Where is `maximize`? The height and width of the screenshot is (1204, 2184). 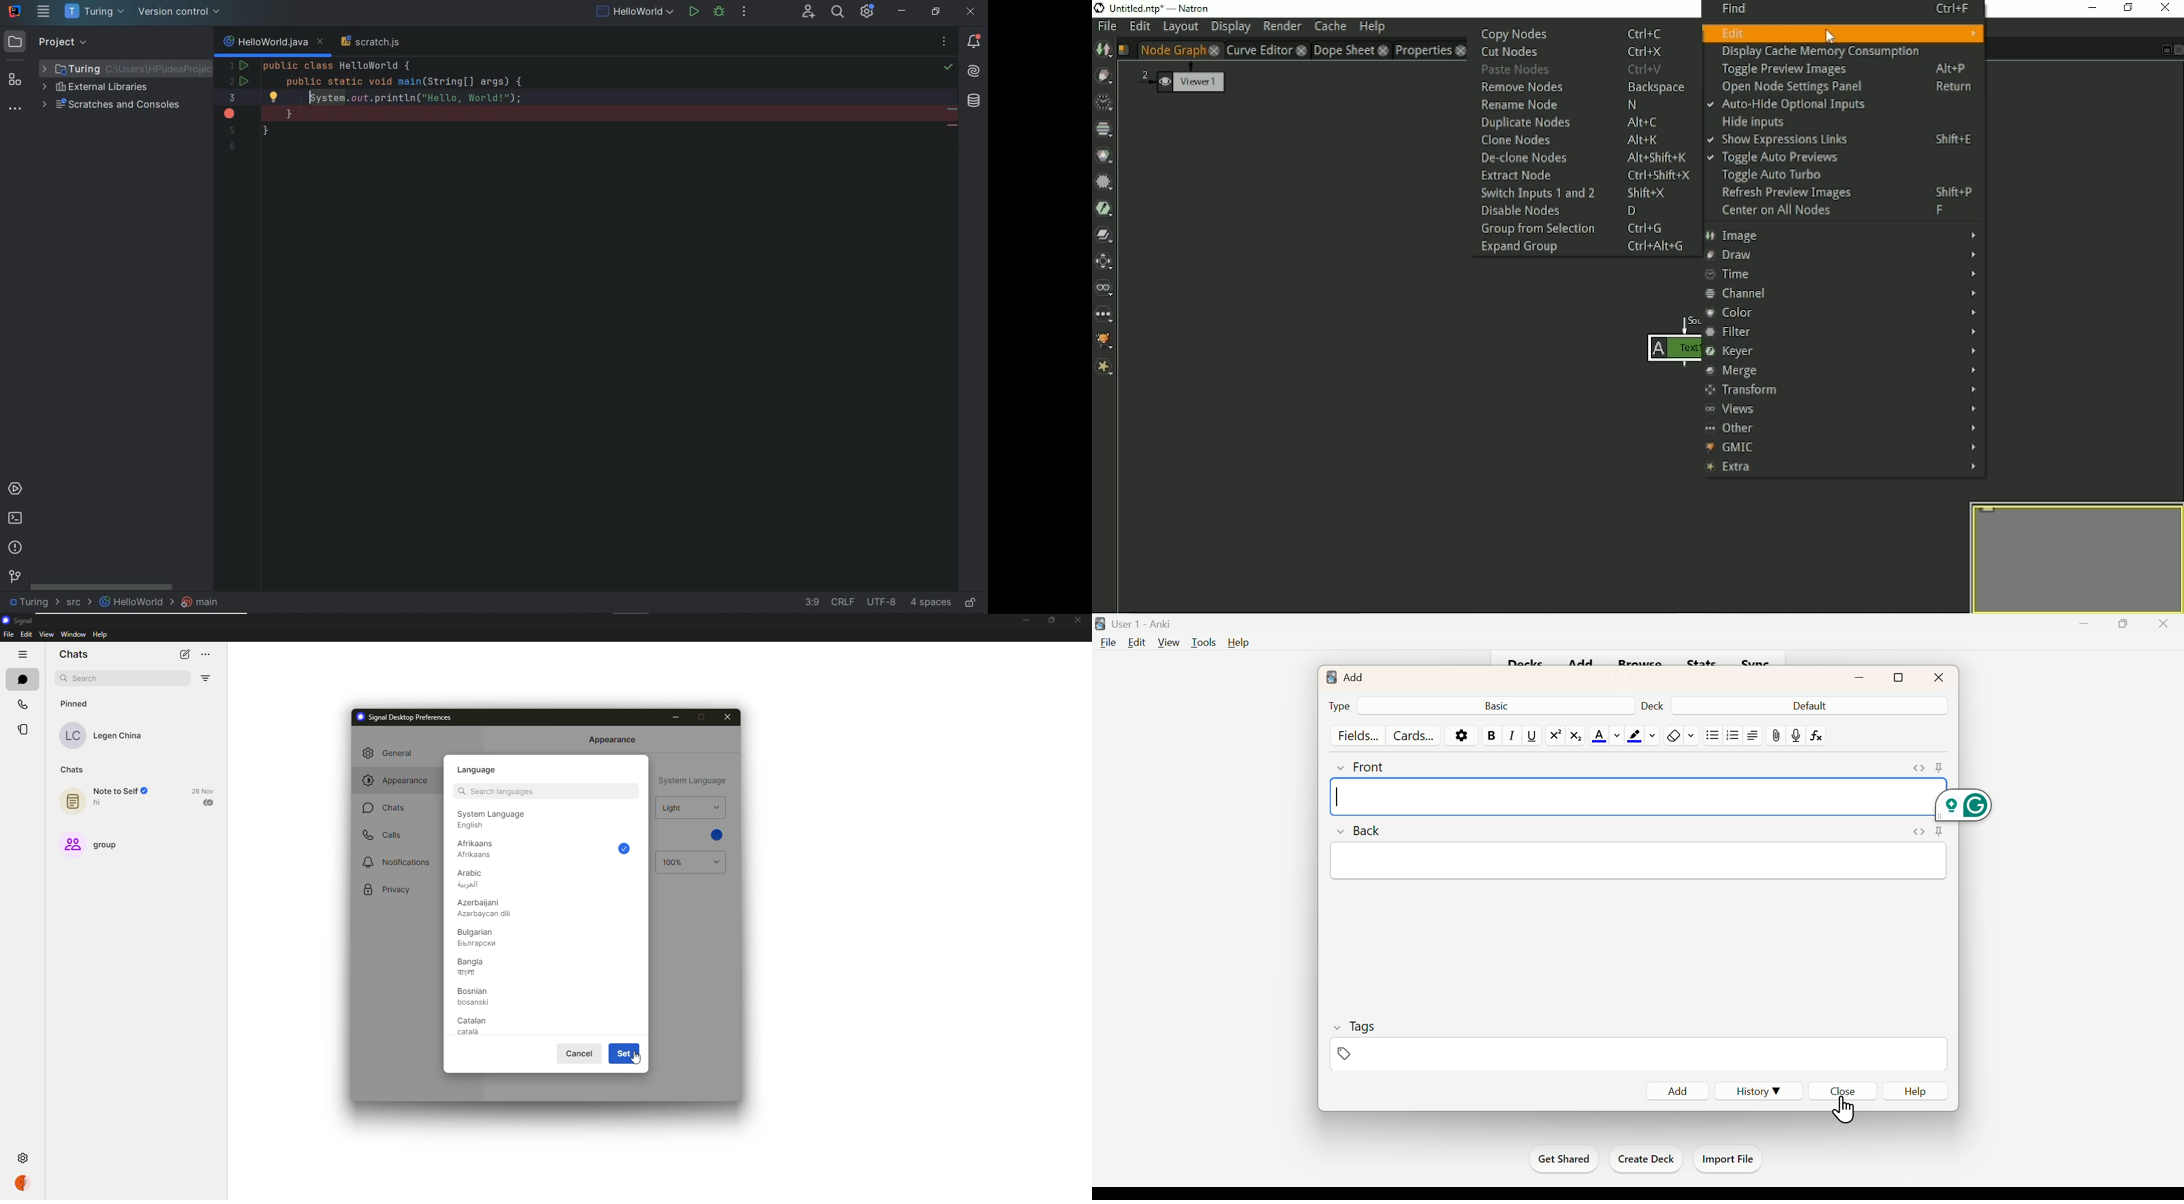
maximize is located at coordinates (1049, 620).